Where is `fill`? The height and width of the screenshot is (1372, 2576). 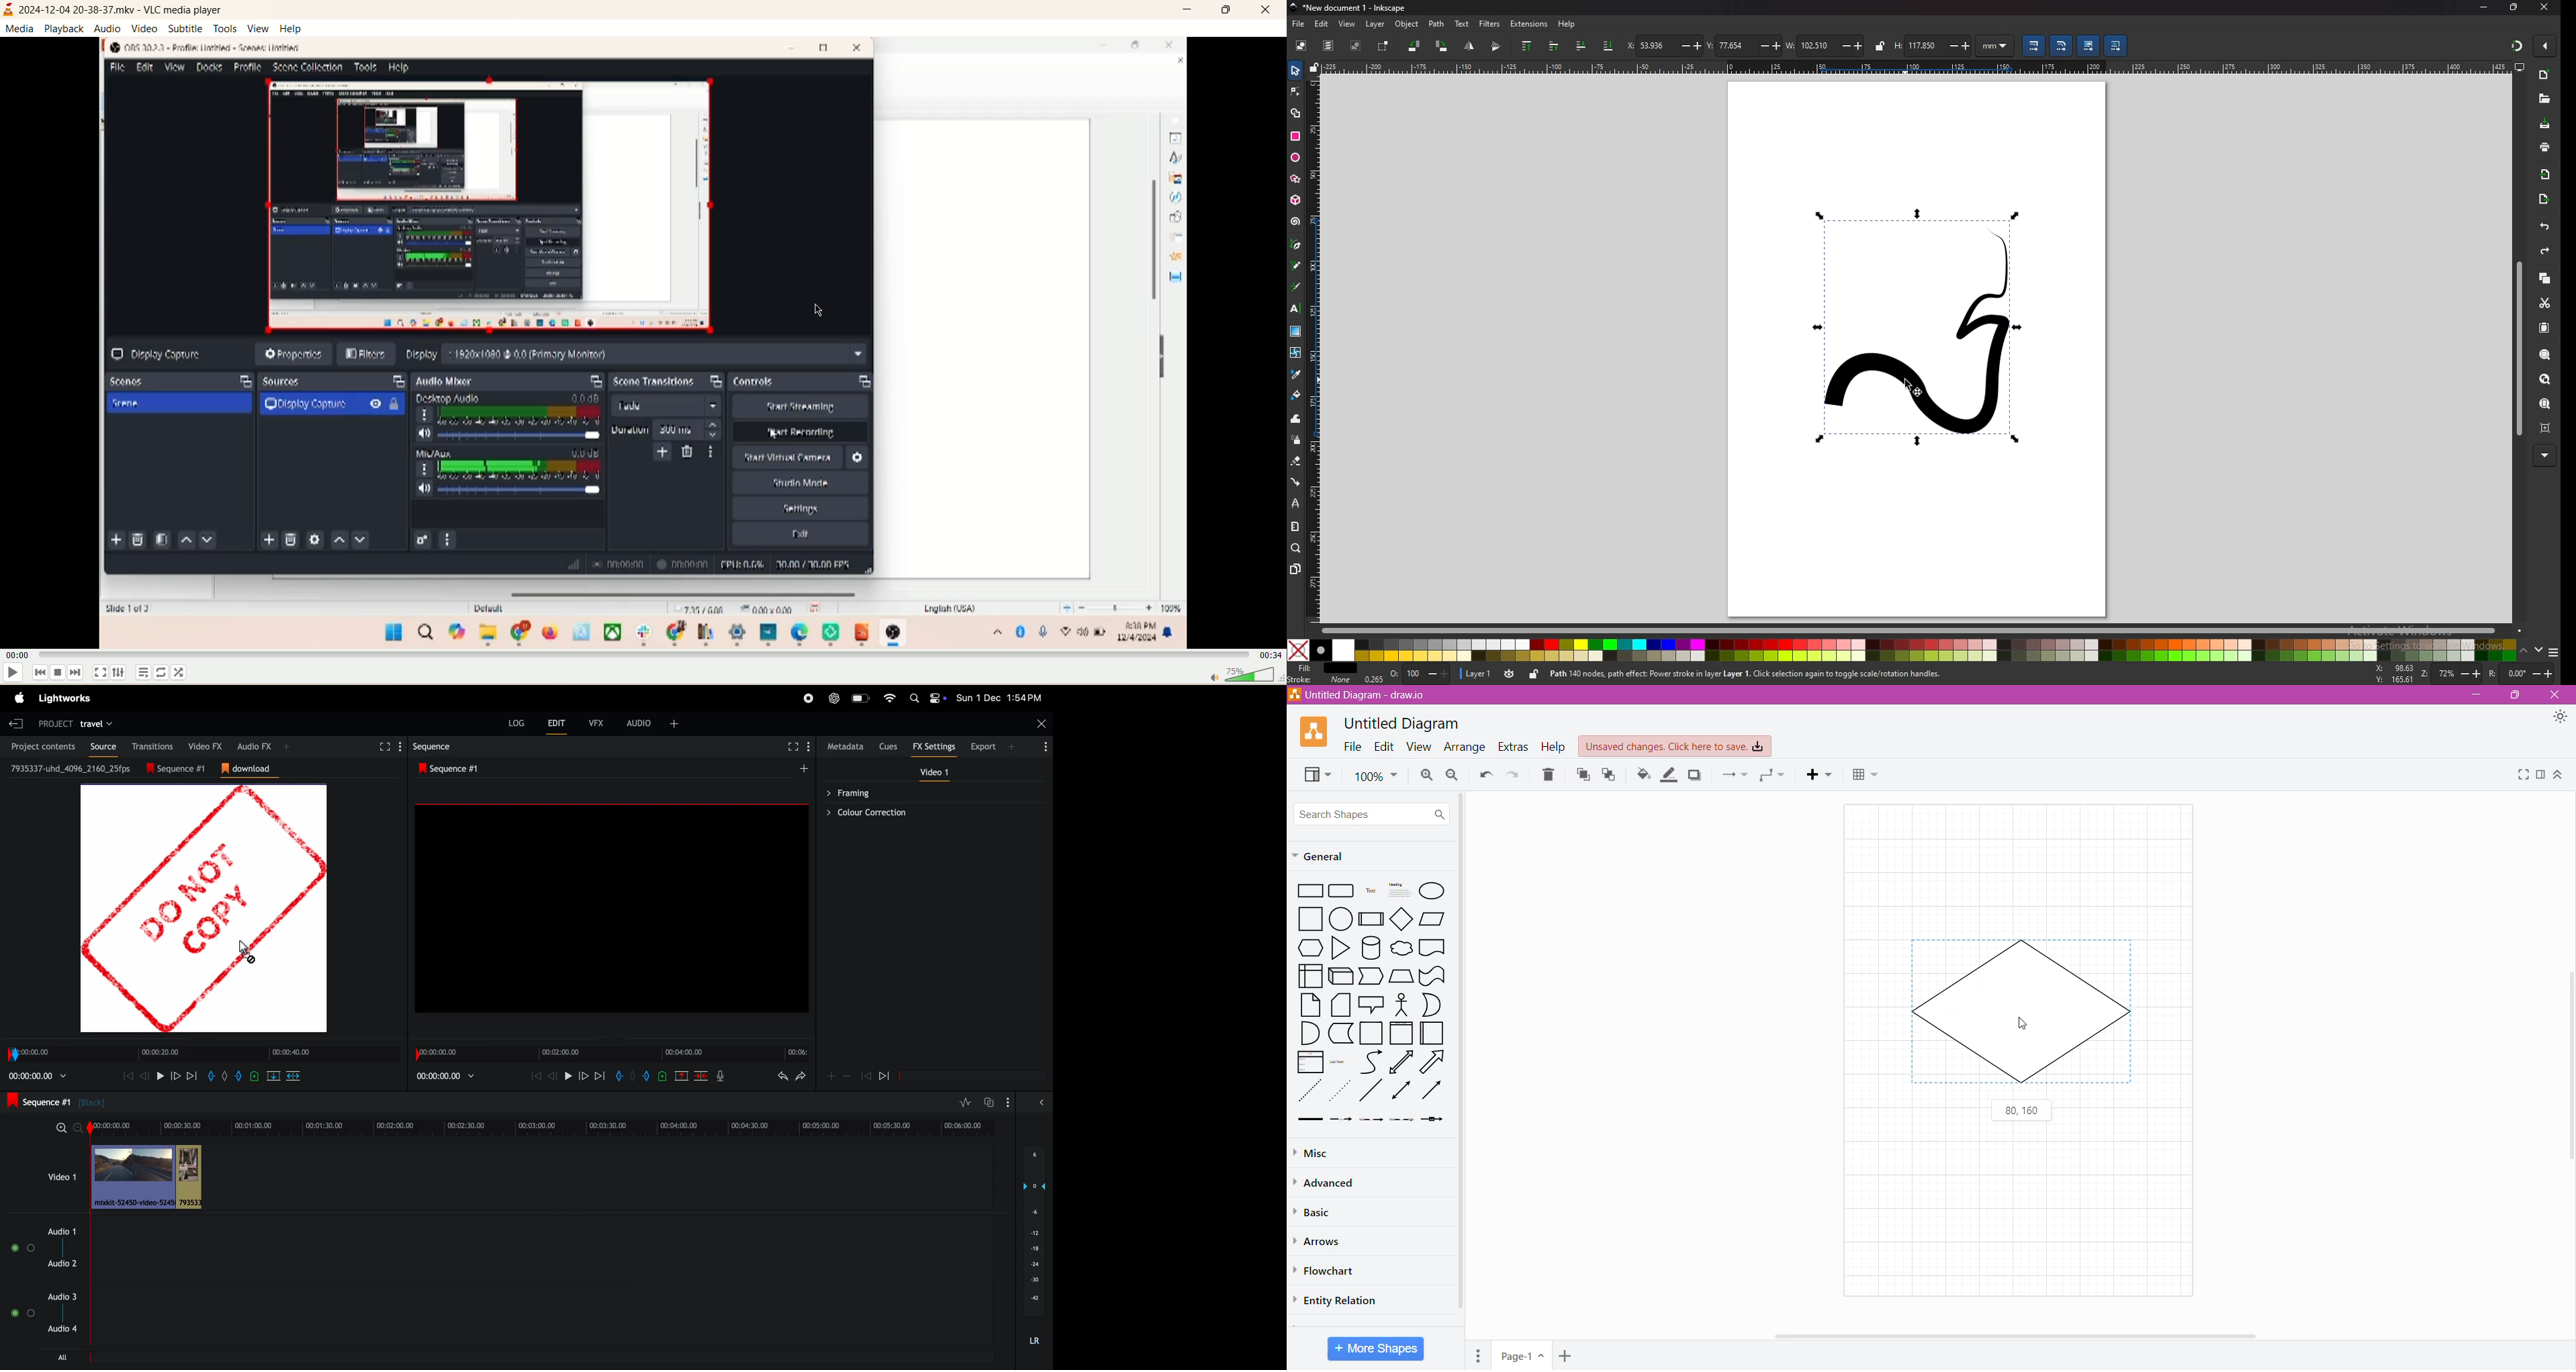 fill is located at coordinates (1321, 667).